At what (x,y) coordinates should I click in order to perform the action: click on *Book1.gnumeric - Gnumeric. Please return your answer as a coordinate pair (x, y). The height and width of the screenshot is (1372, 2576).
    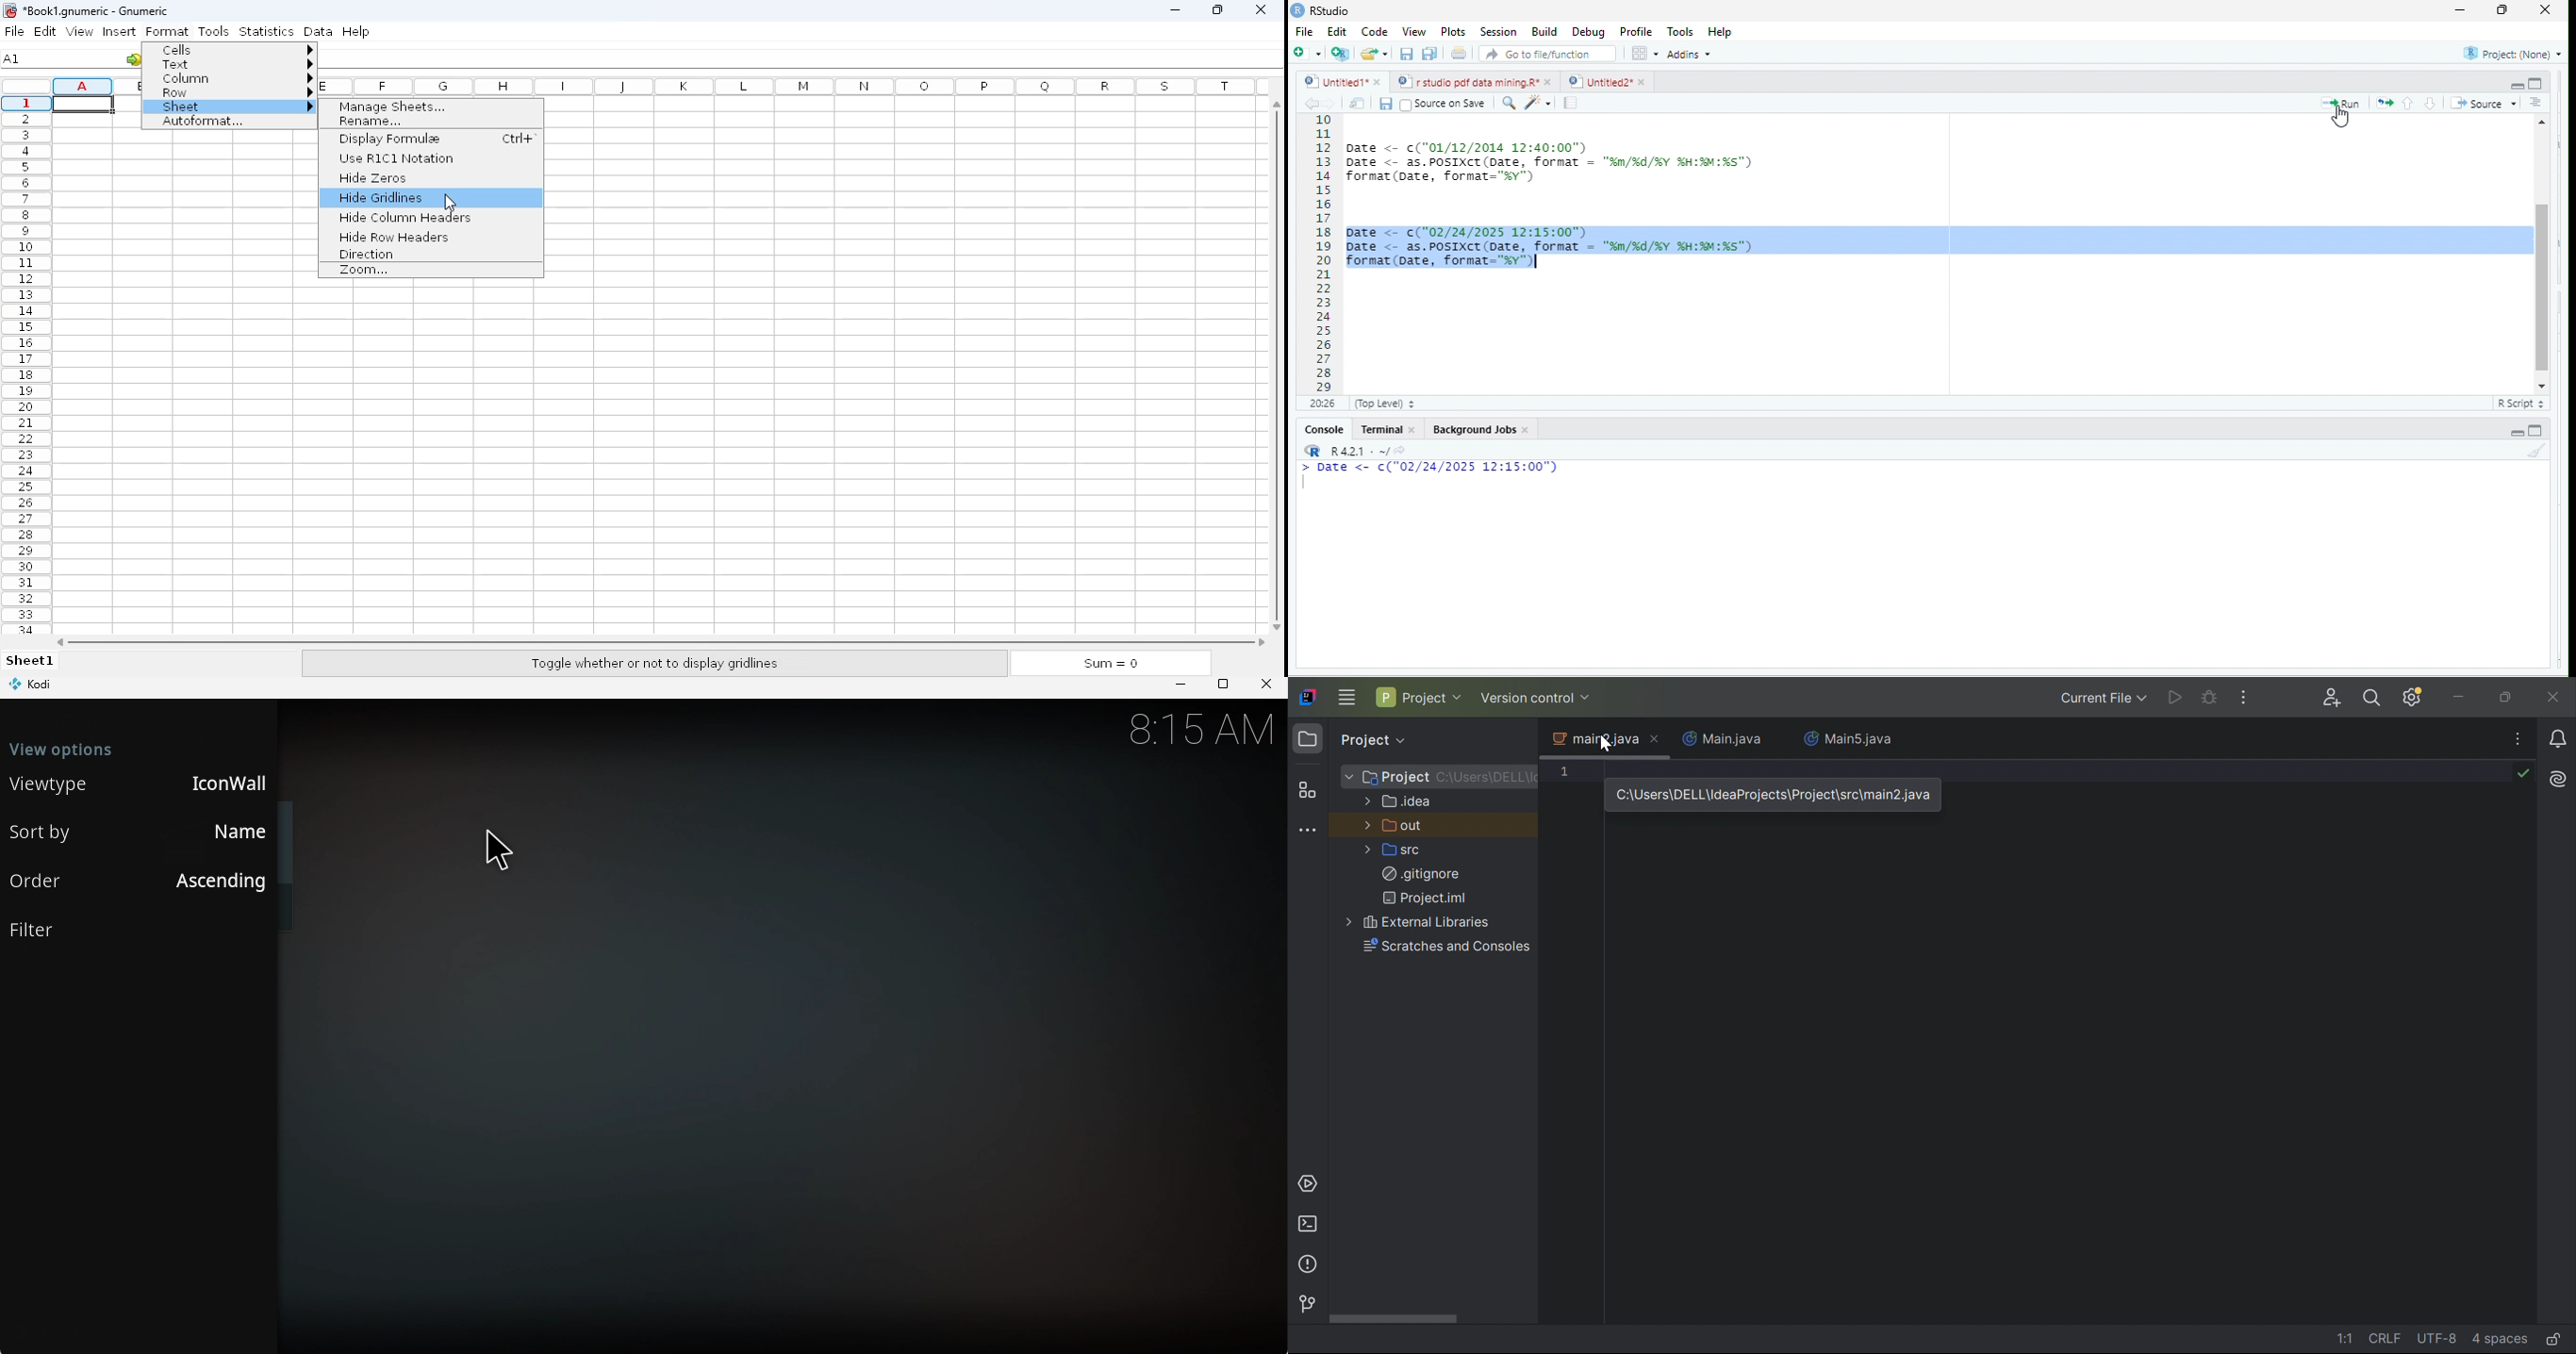
    Looking at the image, I should click on (104, 11).